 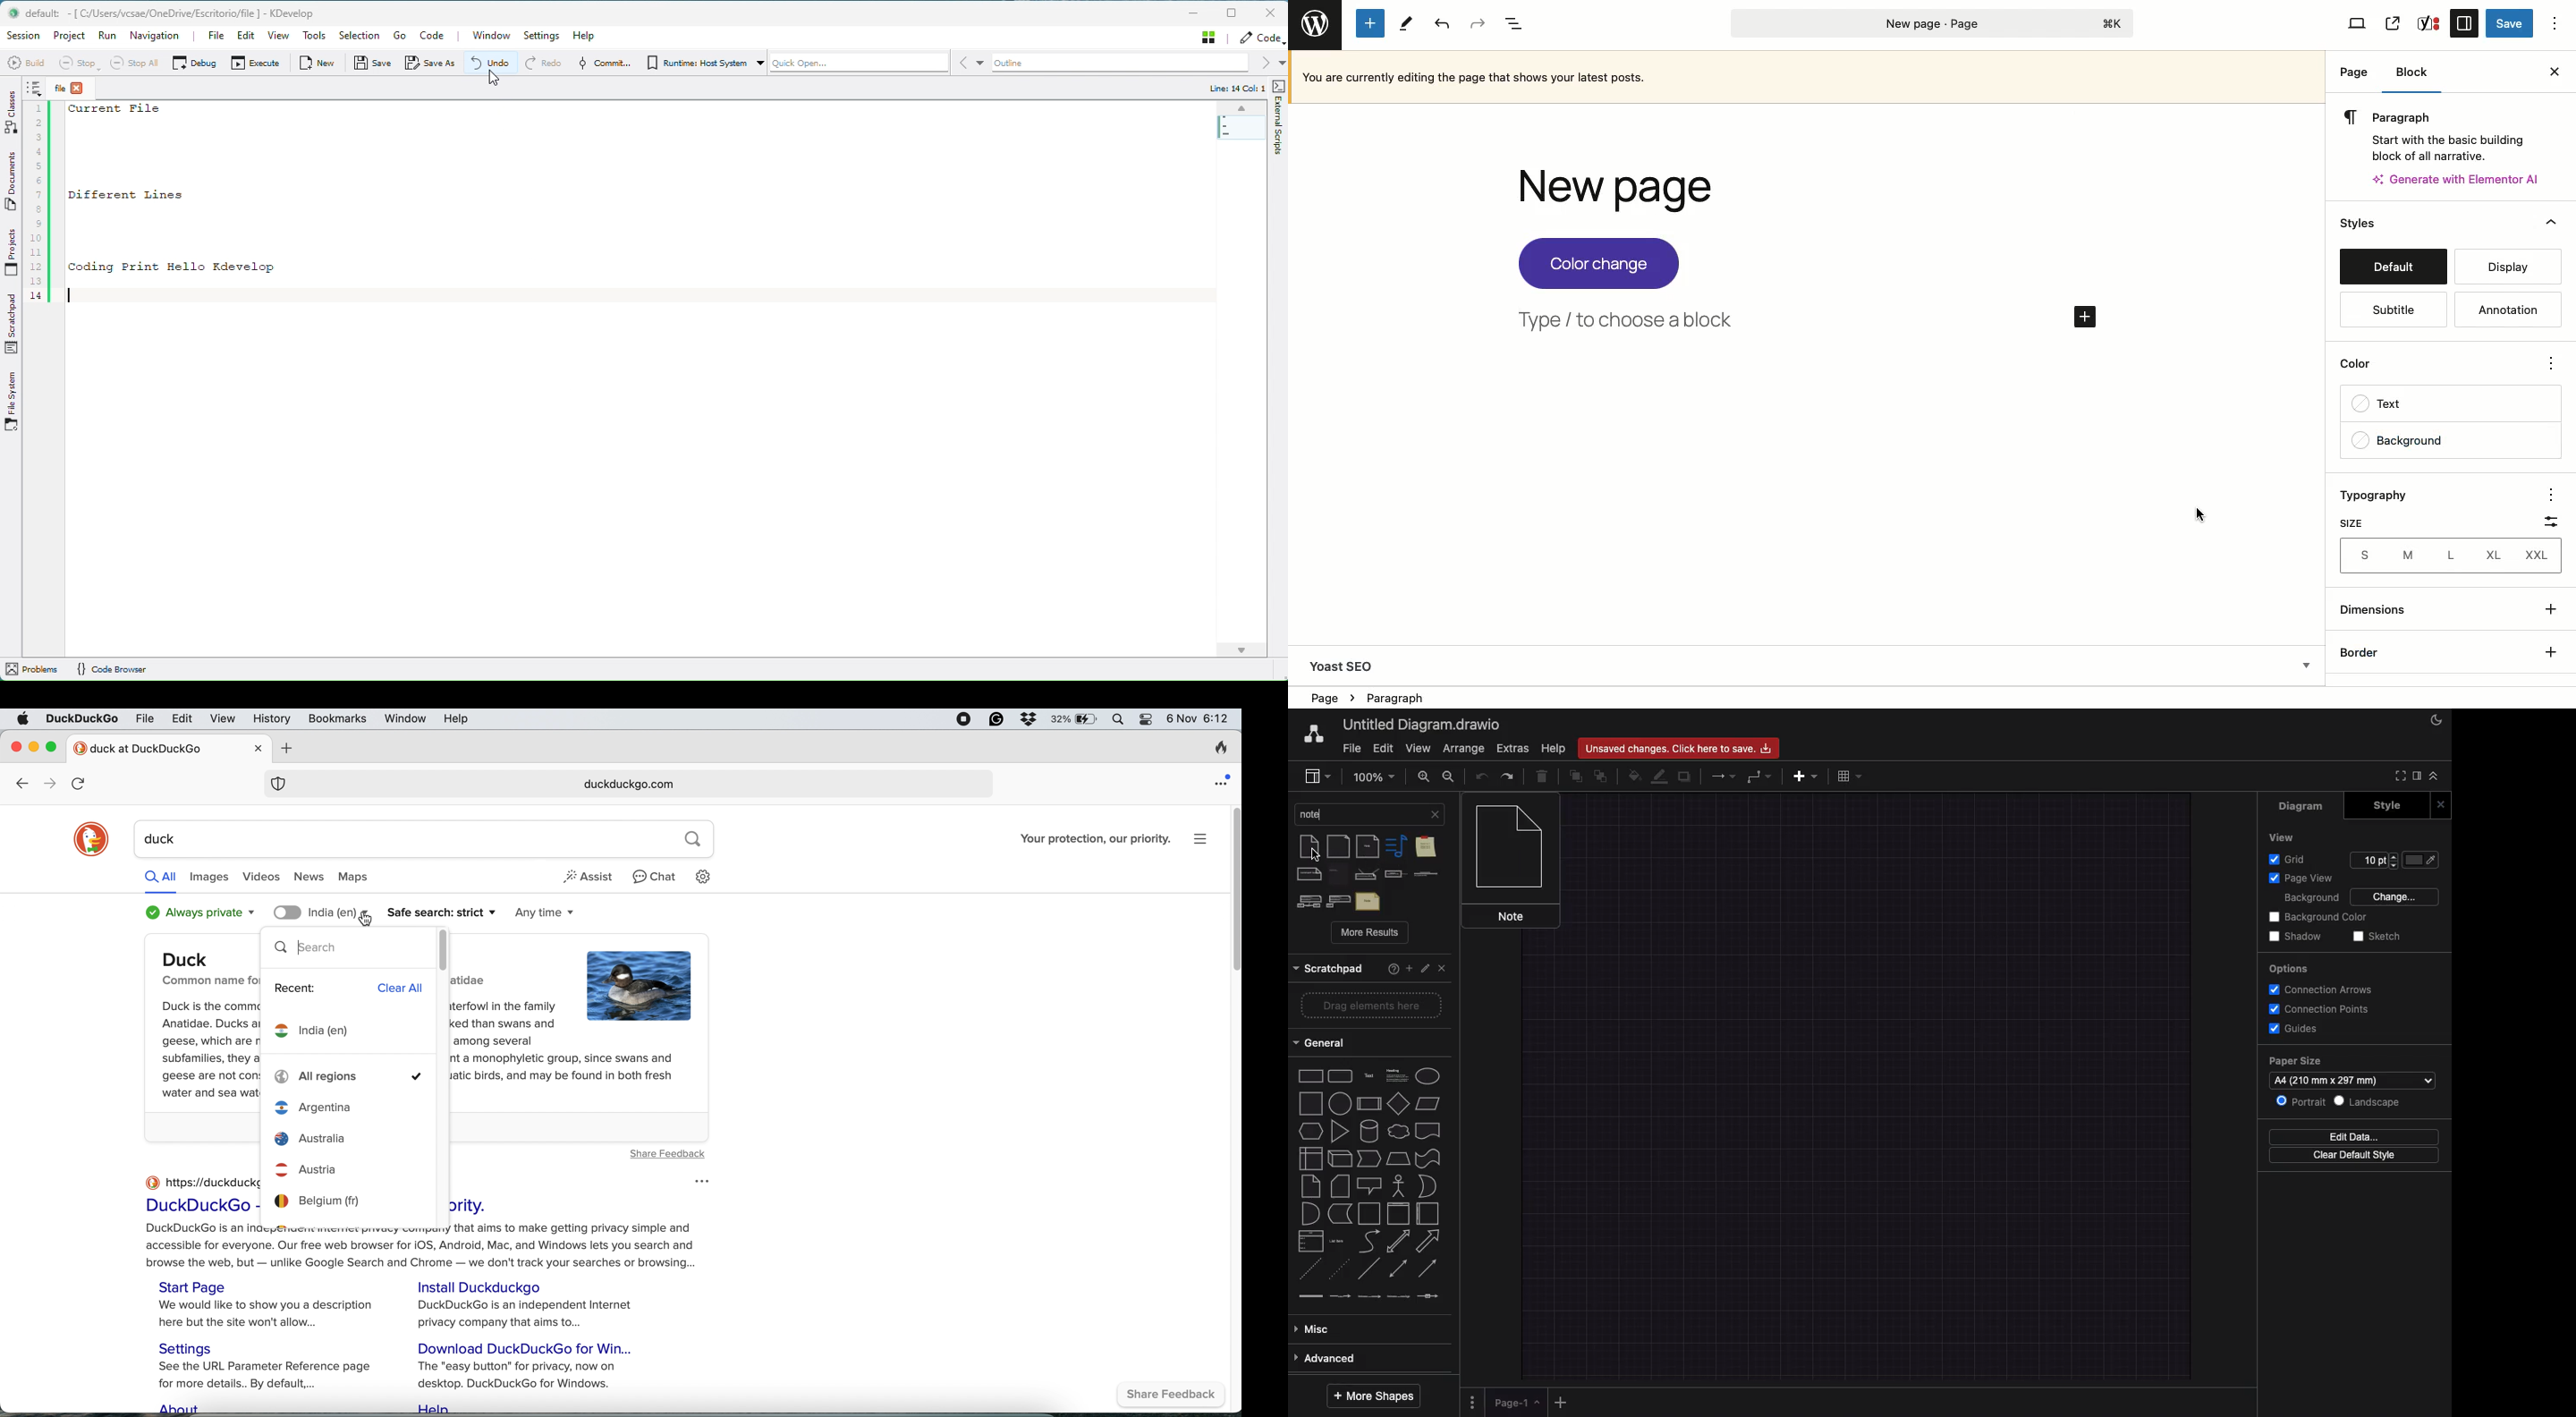 What do you see at coordinates (2300, 1062) in the screenshot?
I see `paper size` at bounding box center [2300, 1062].